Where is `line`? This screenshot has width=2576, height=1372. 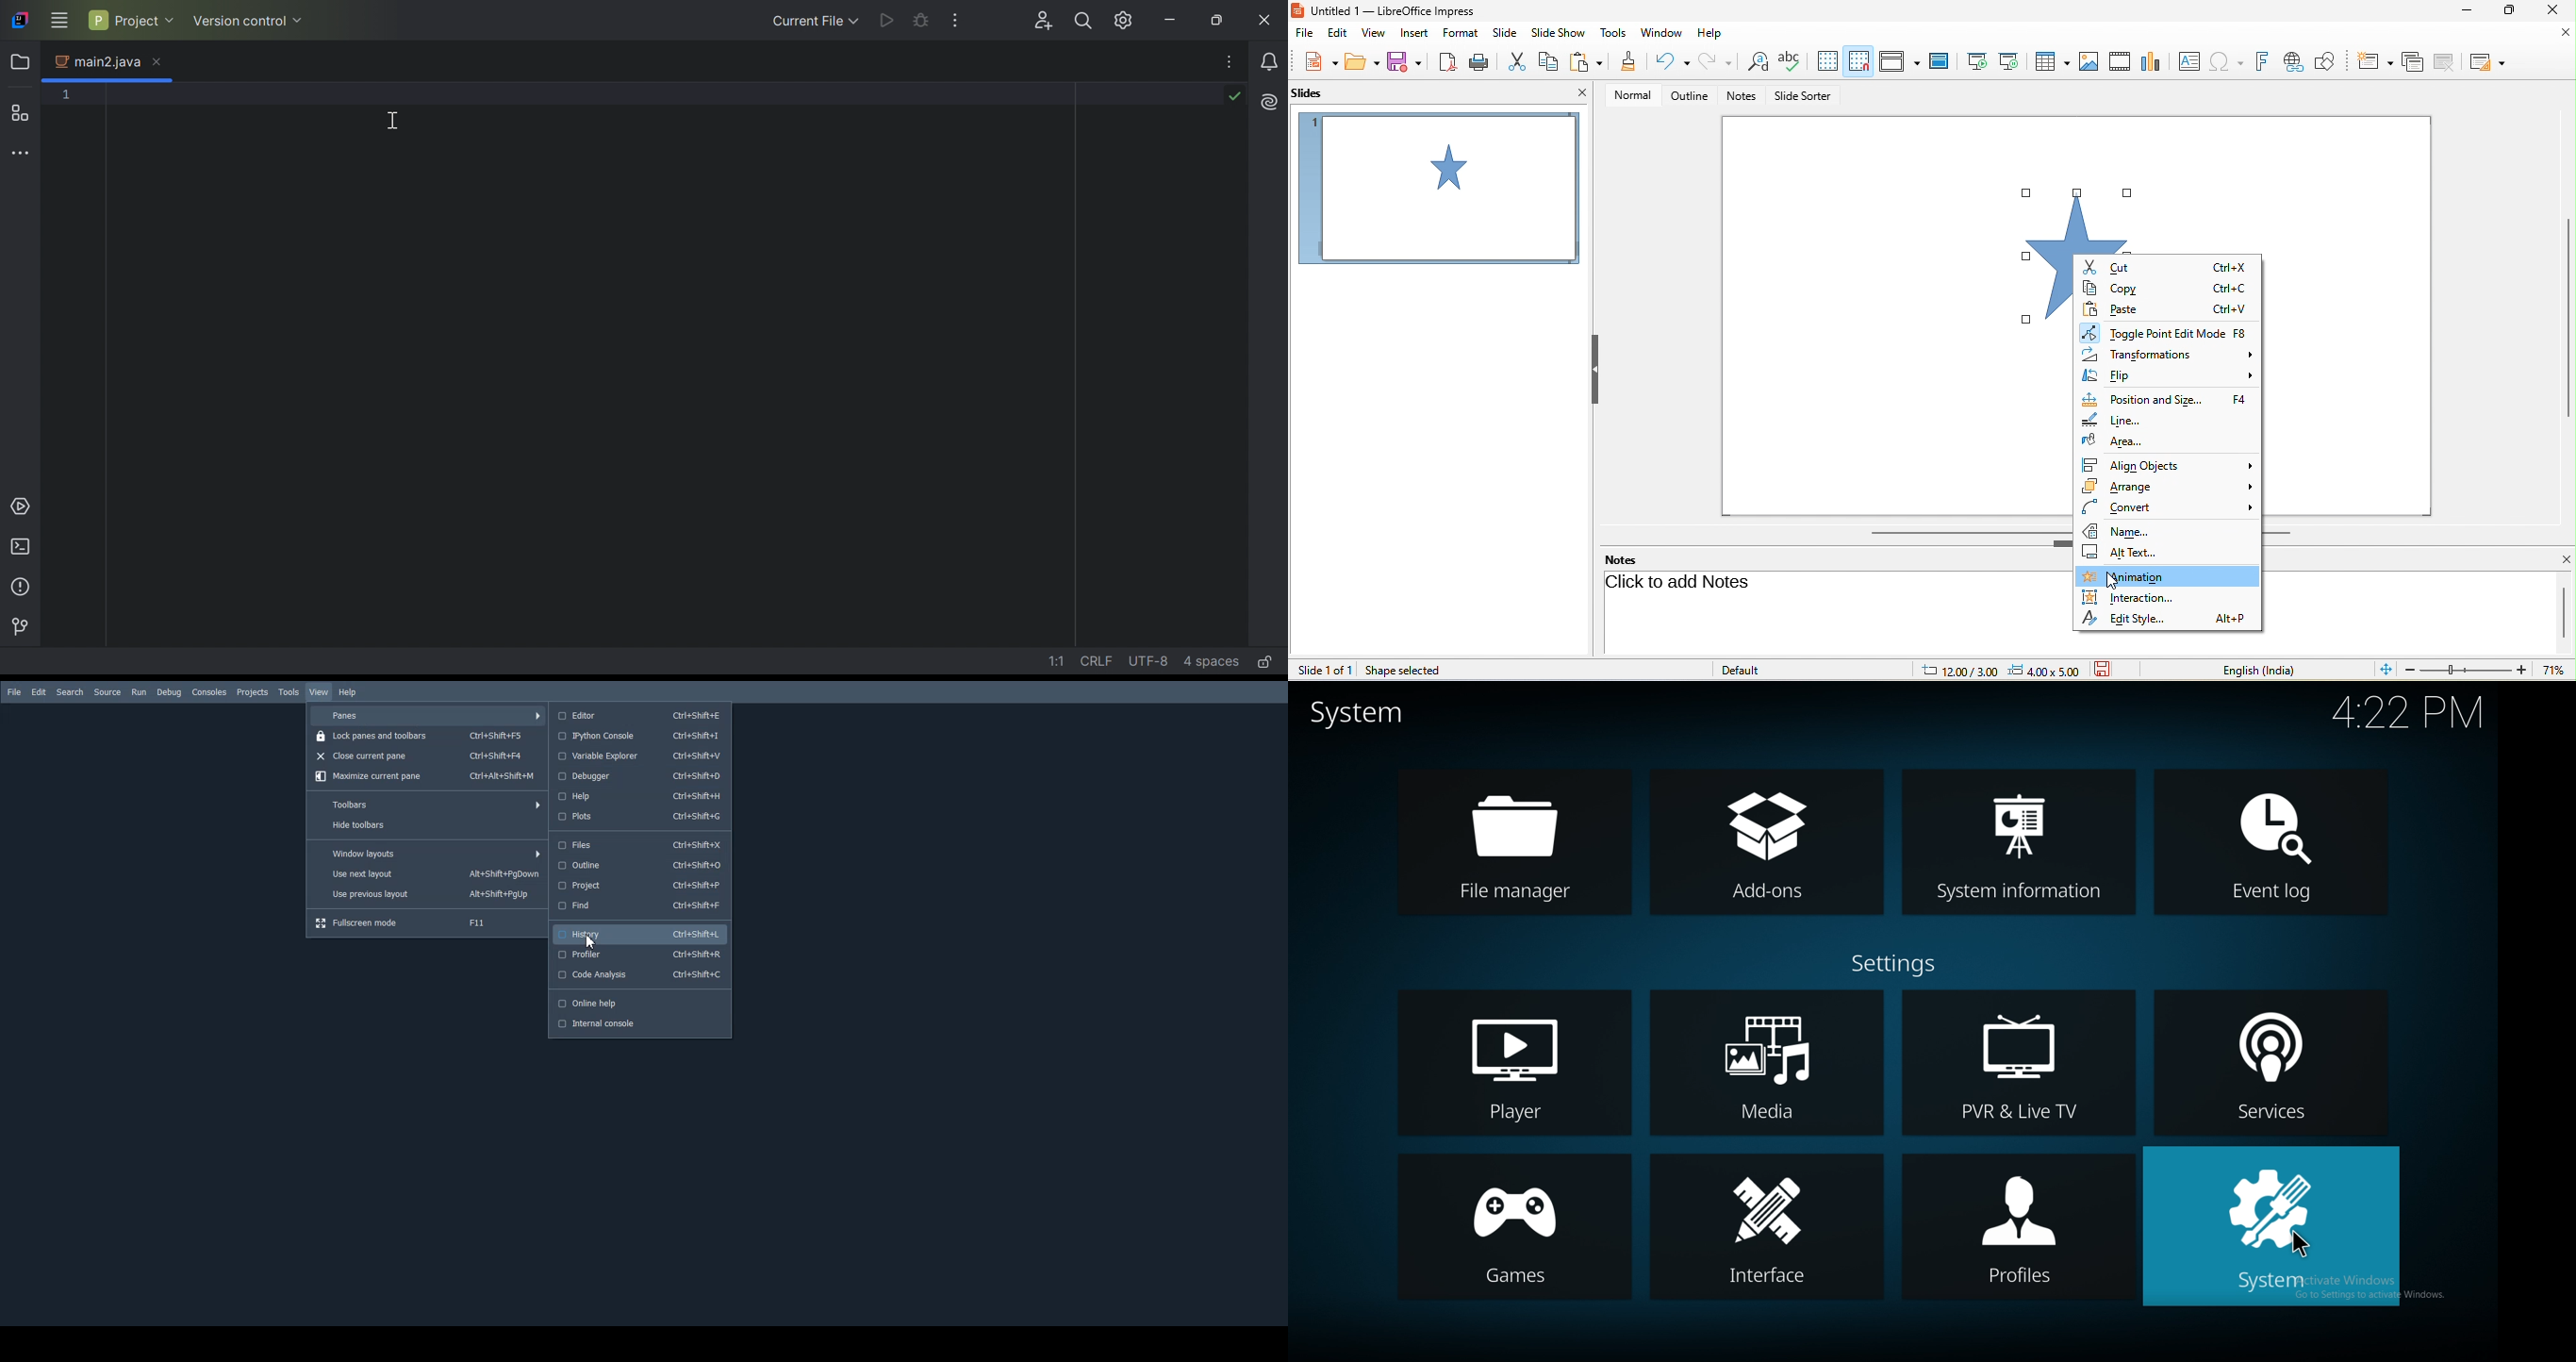 line is located at coordinates (2120, 420).